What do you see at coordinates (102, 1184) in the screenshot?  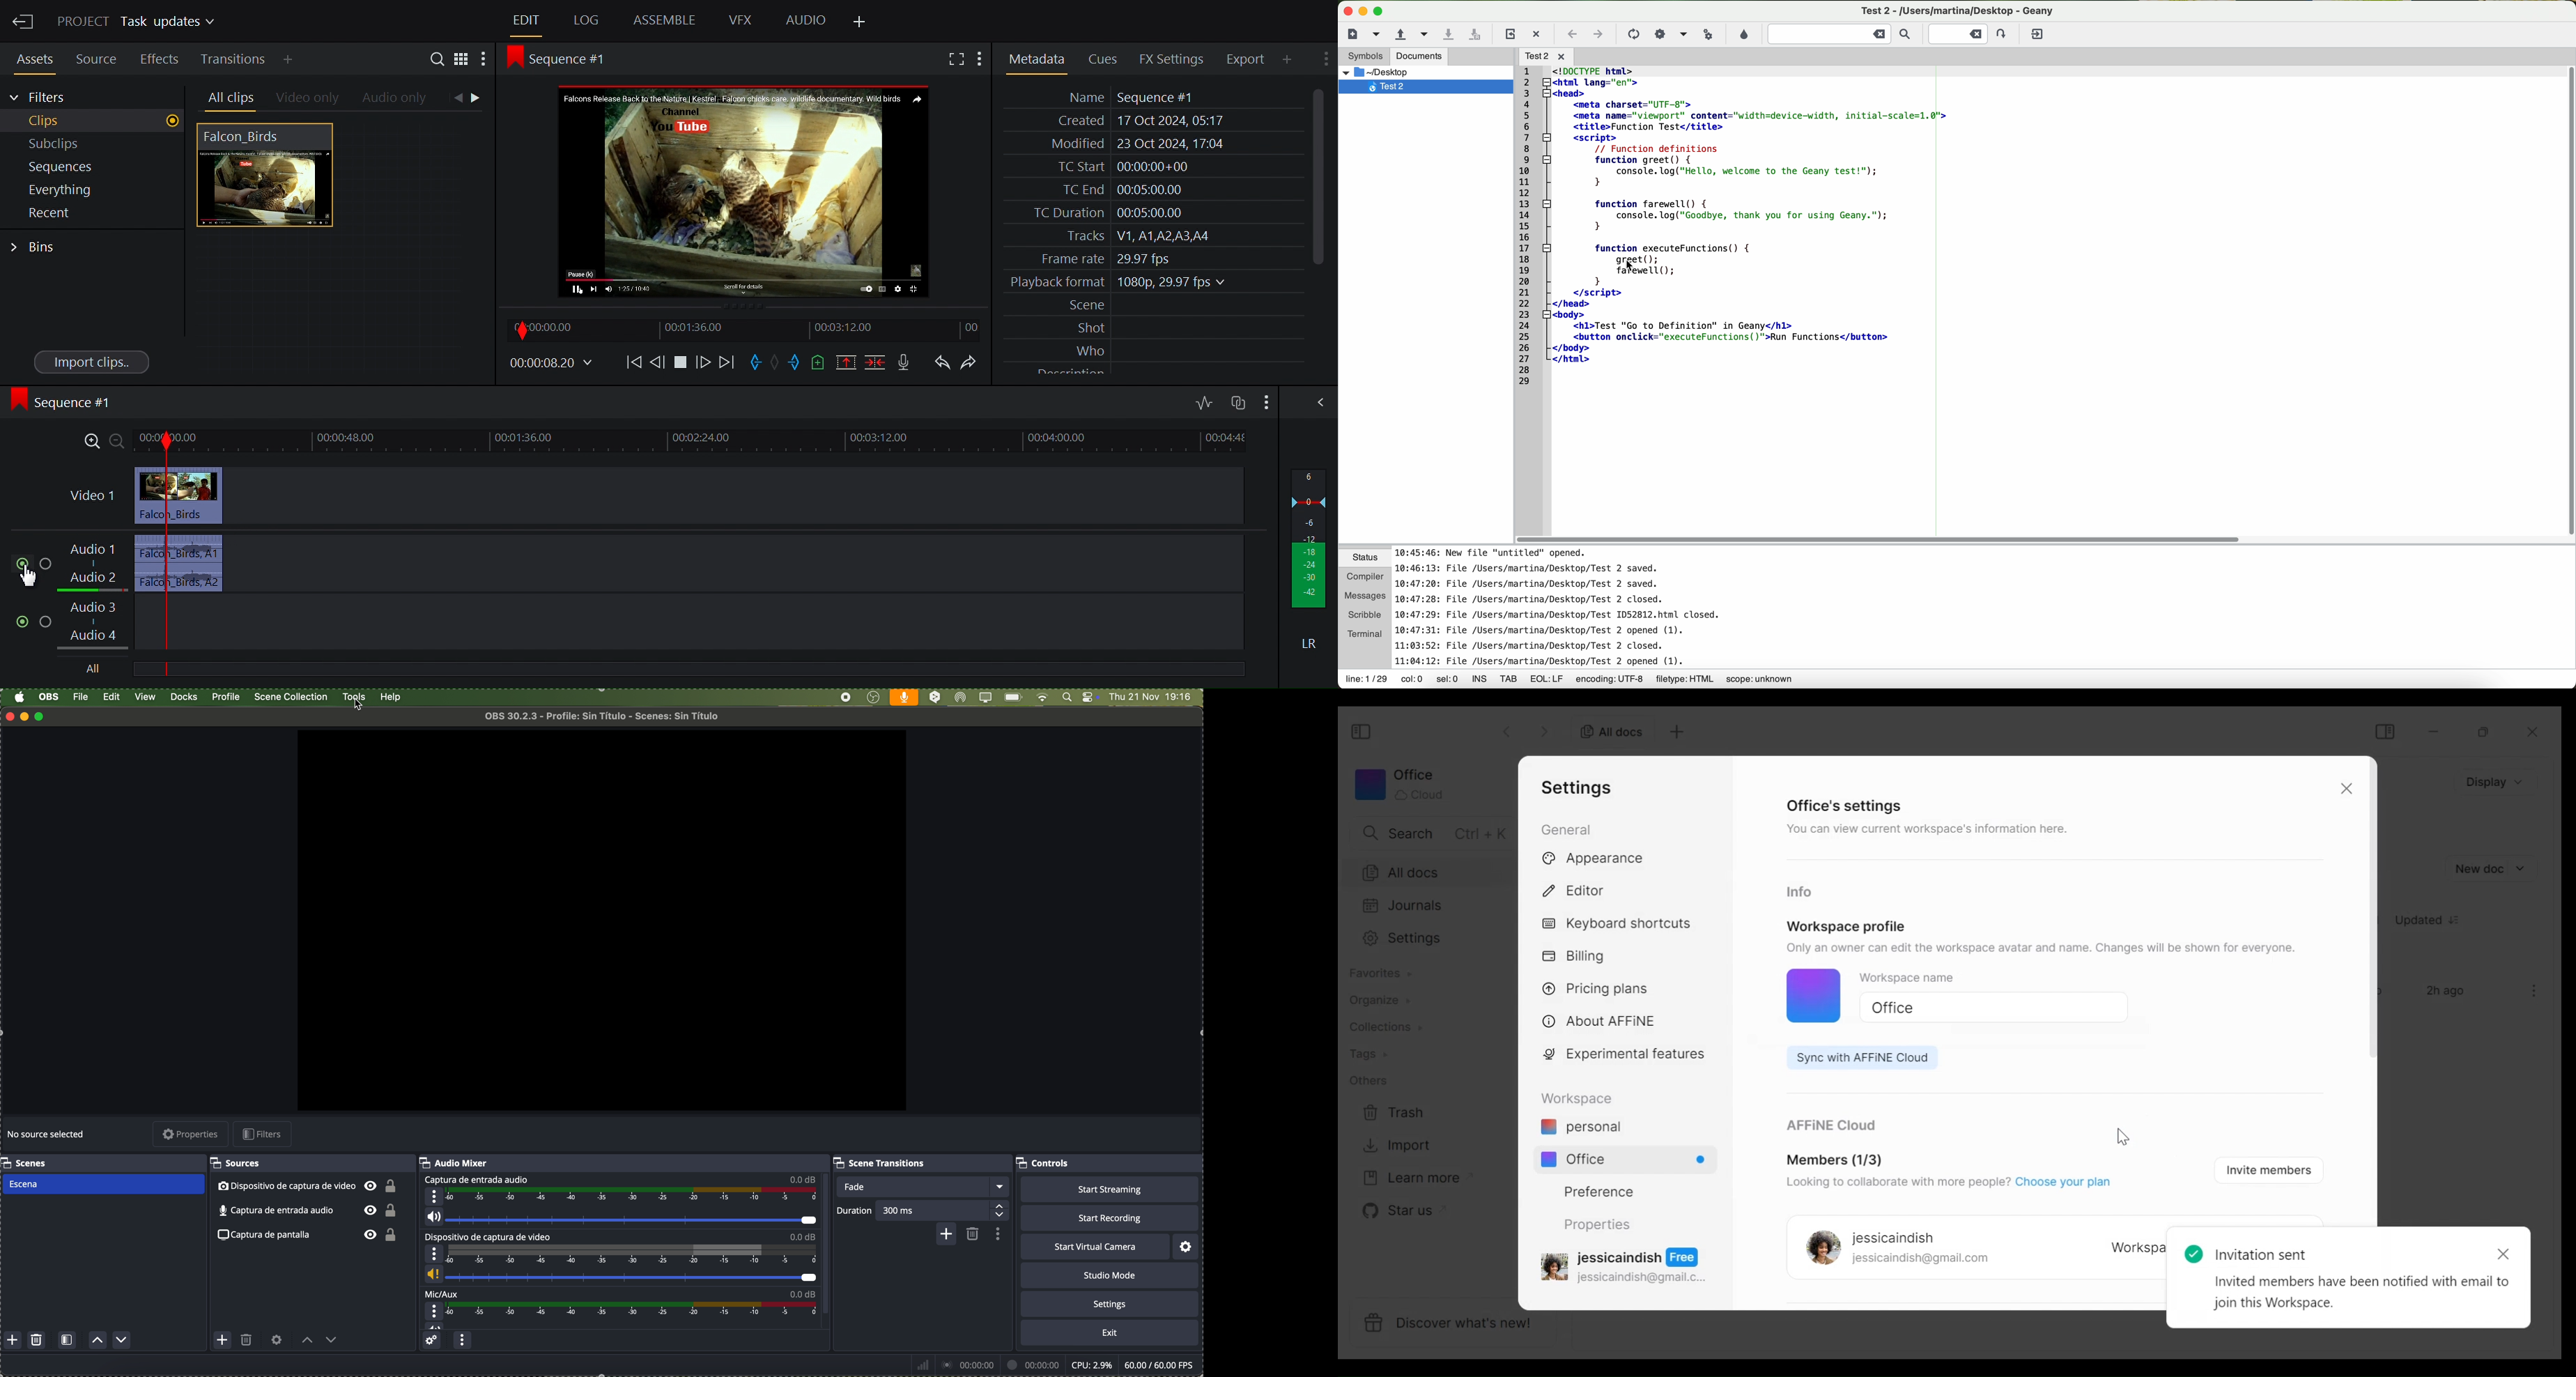 I see `scene` at bounding box center [102, 1184].